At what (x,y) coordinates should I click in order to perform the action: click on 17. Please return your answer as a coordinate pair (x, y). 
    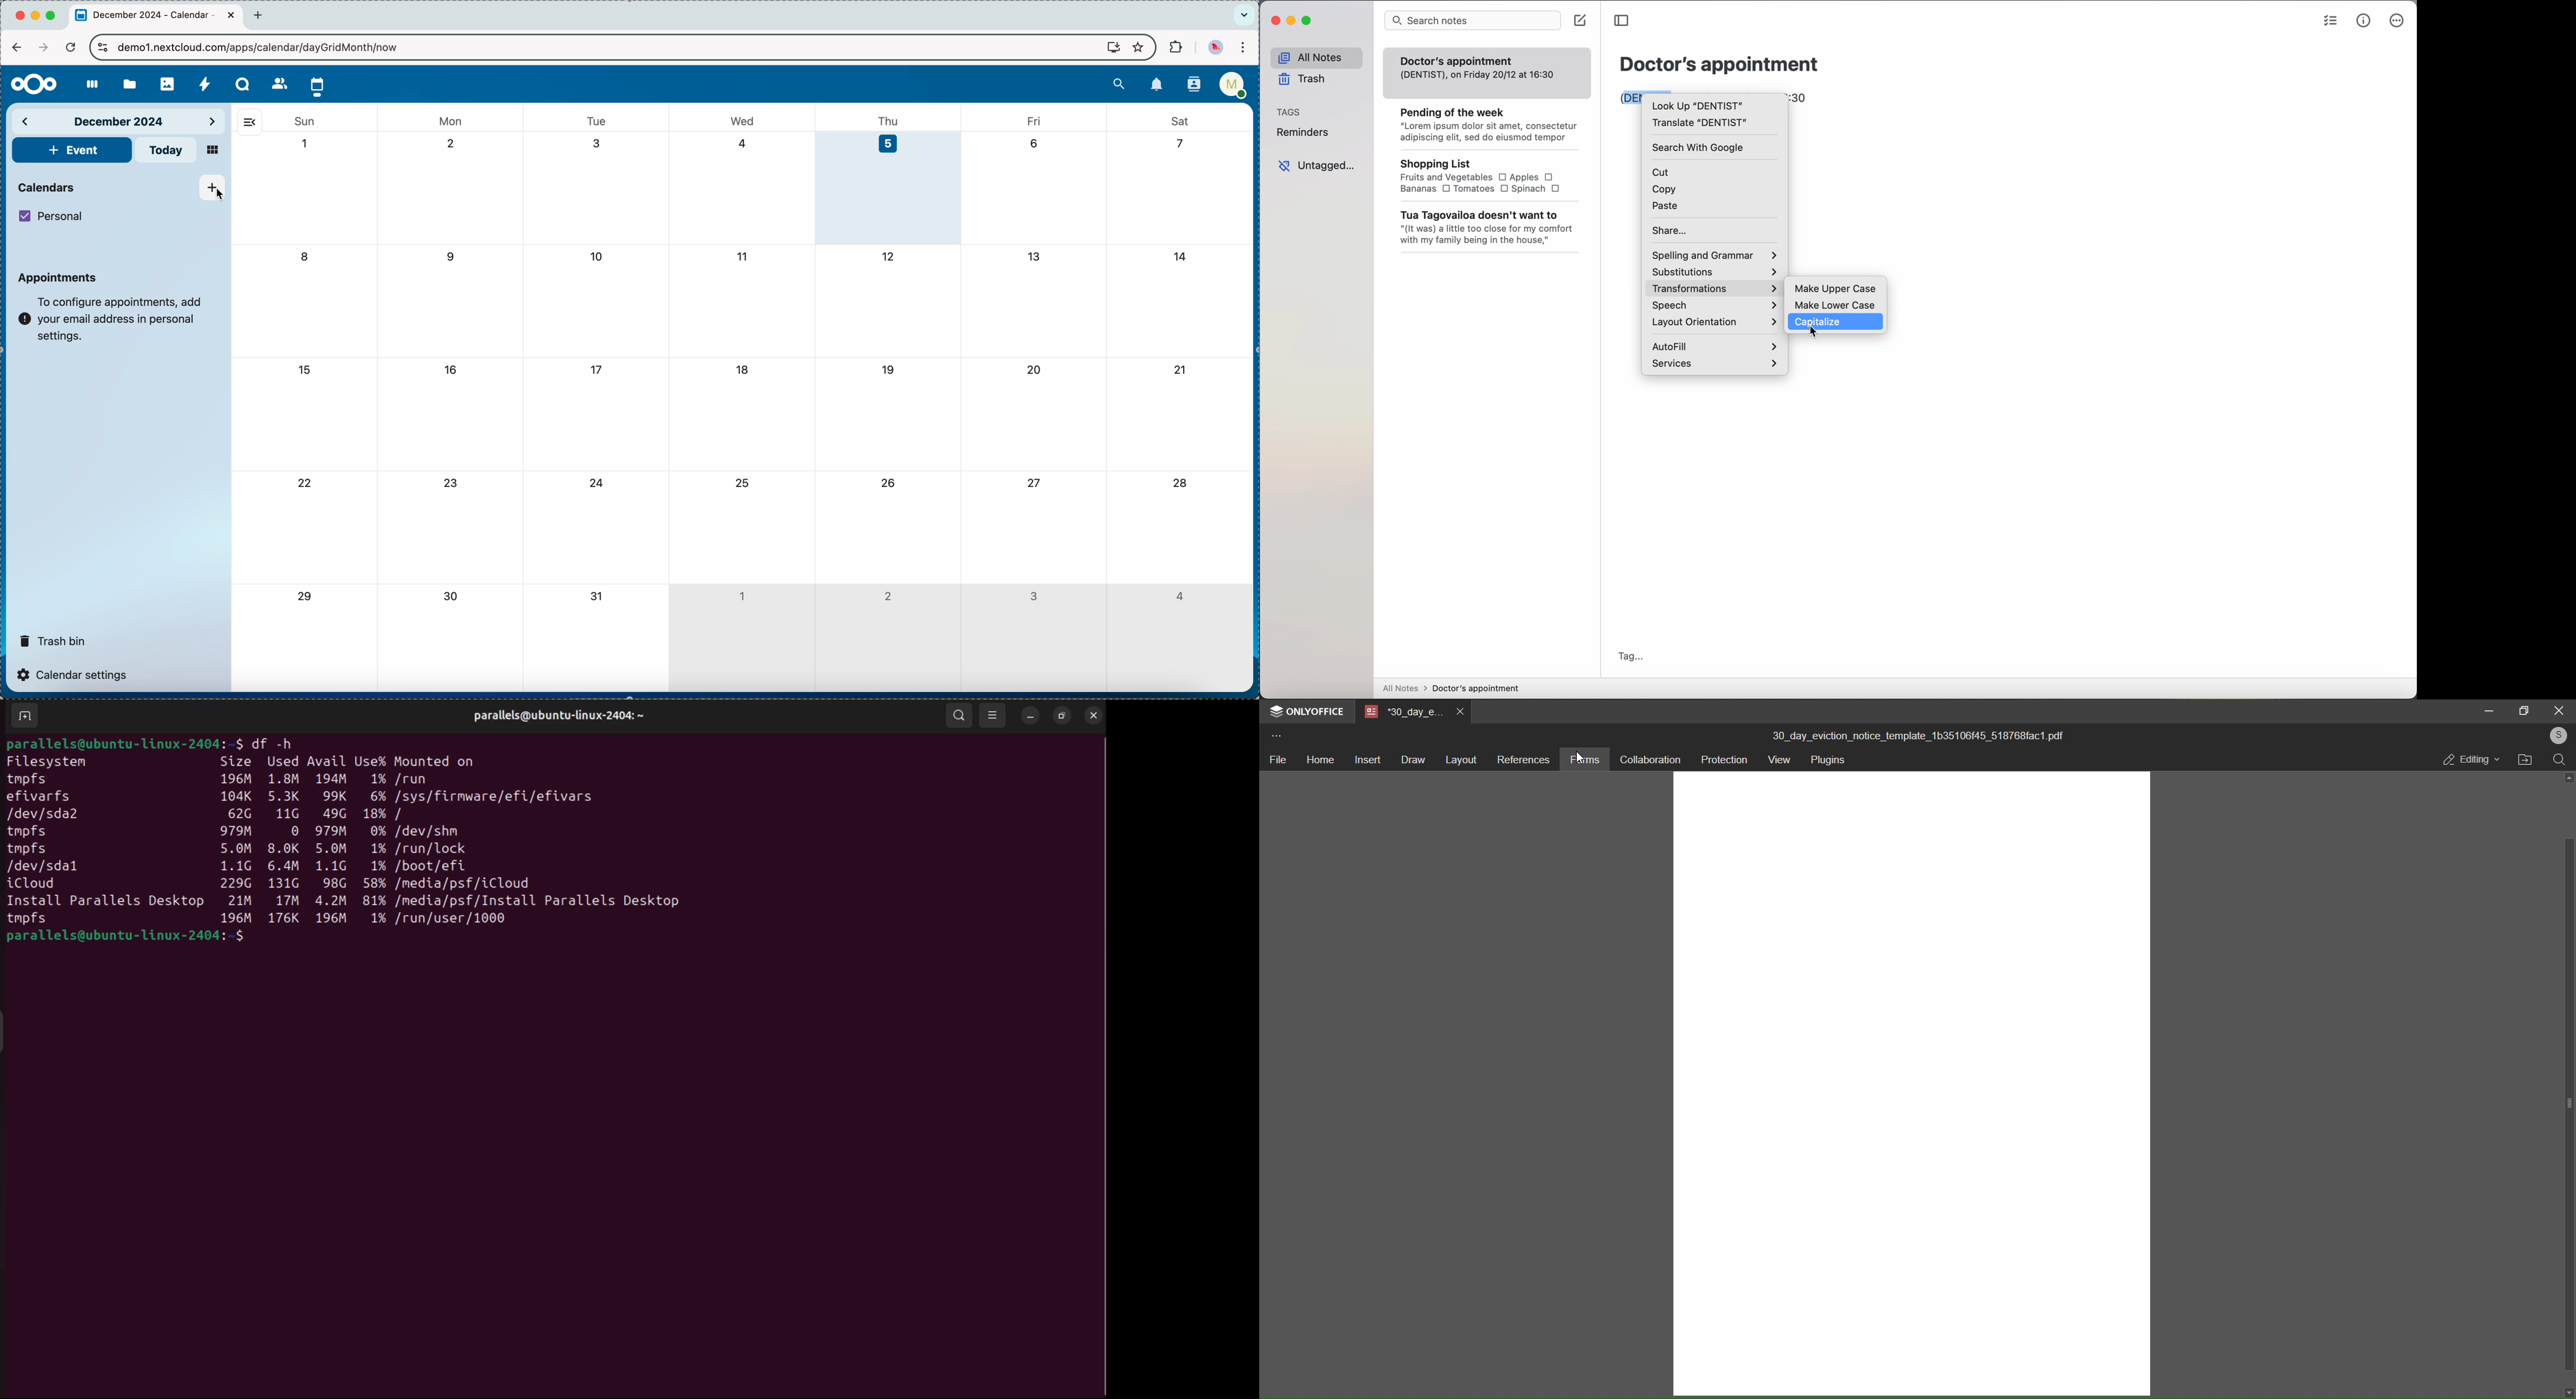
    Looking at the image, I should click on (598, 370).